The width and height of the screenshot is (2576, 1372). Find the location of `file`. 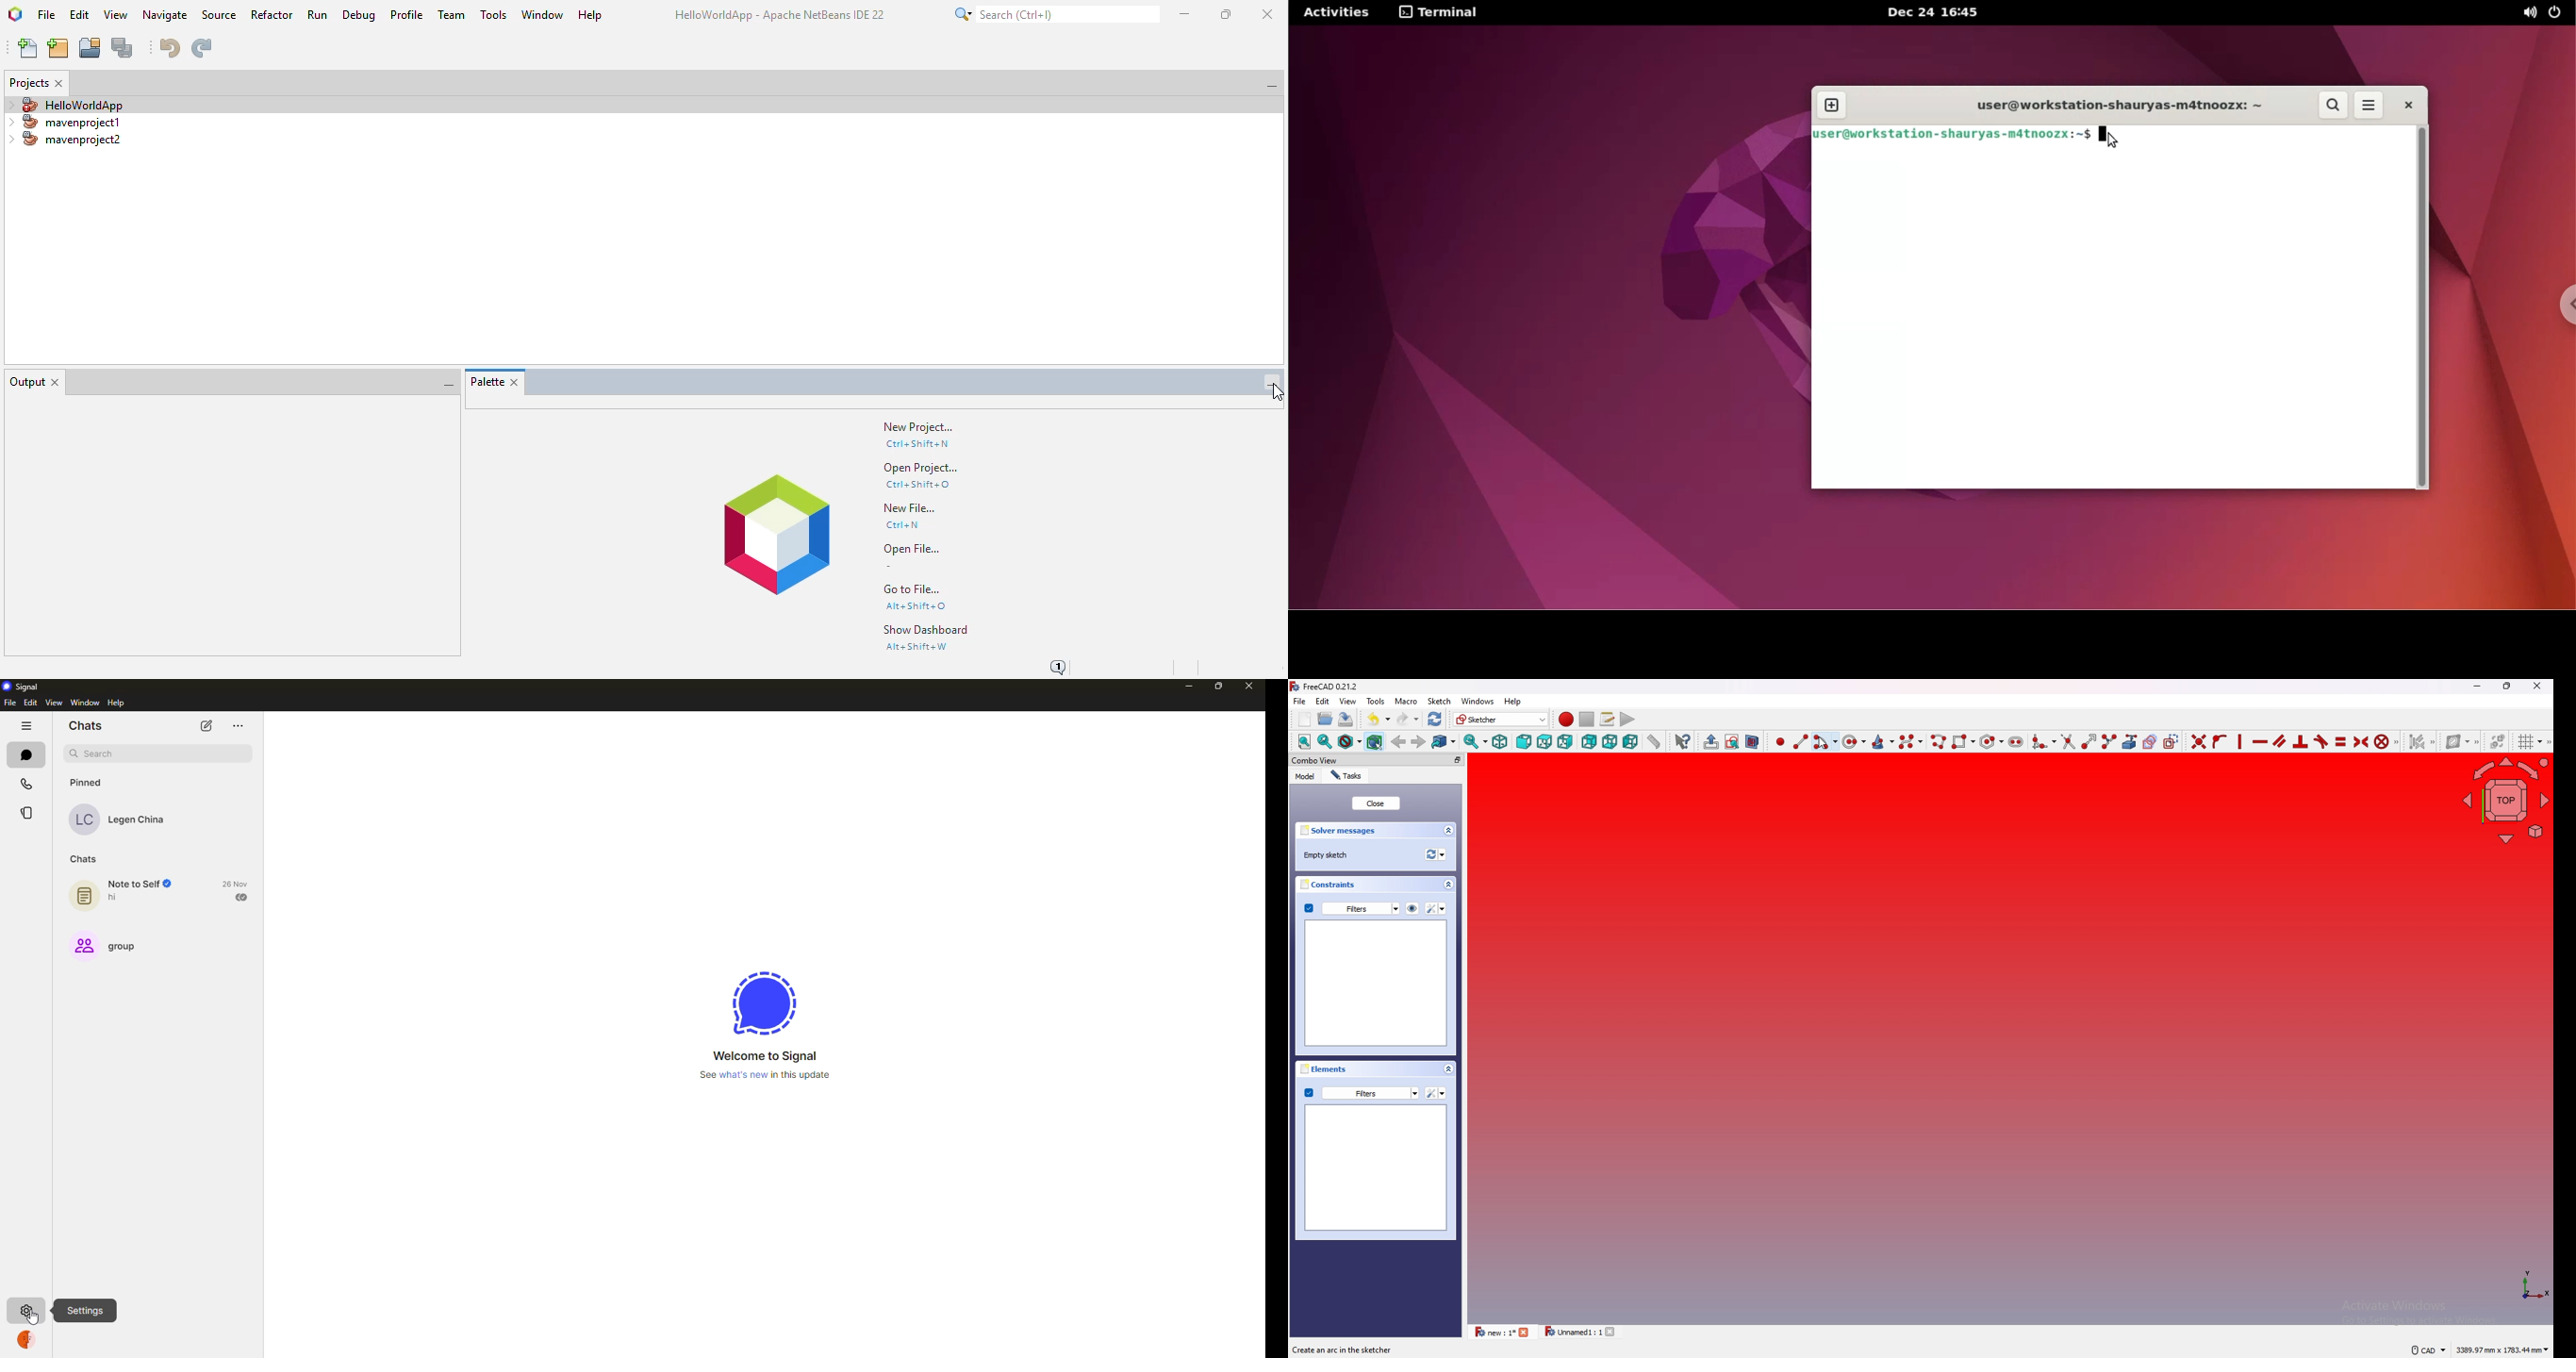

file is located at coordinates (9, 703).